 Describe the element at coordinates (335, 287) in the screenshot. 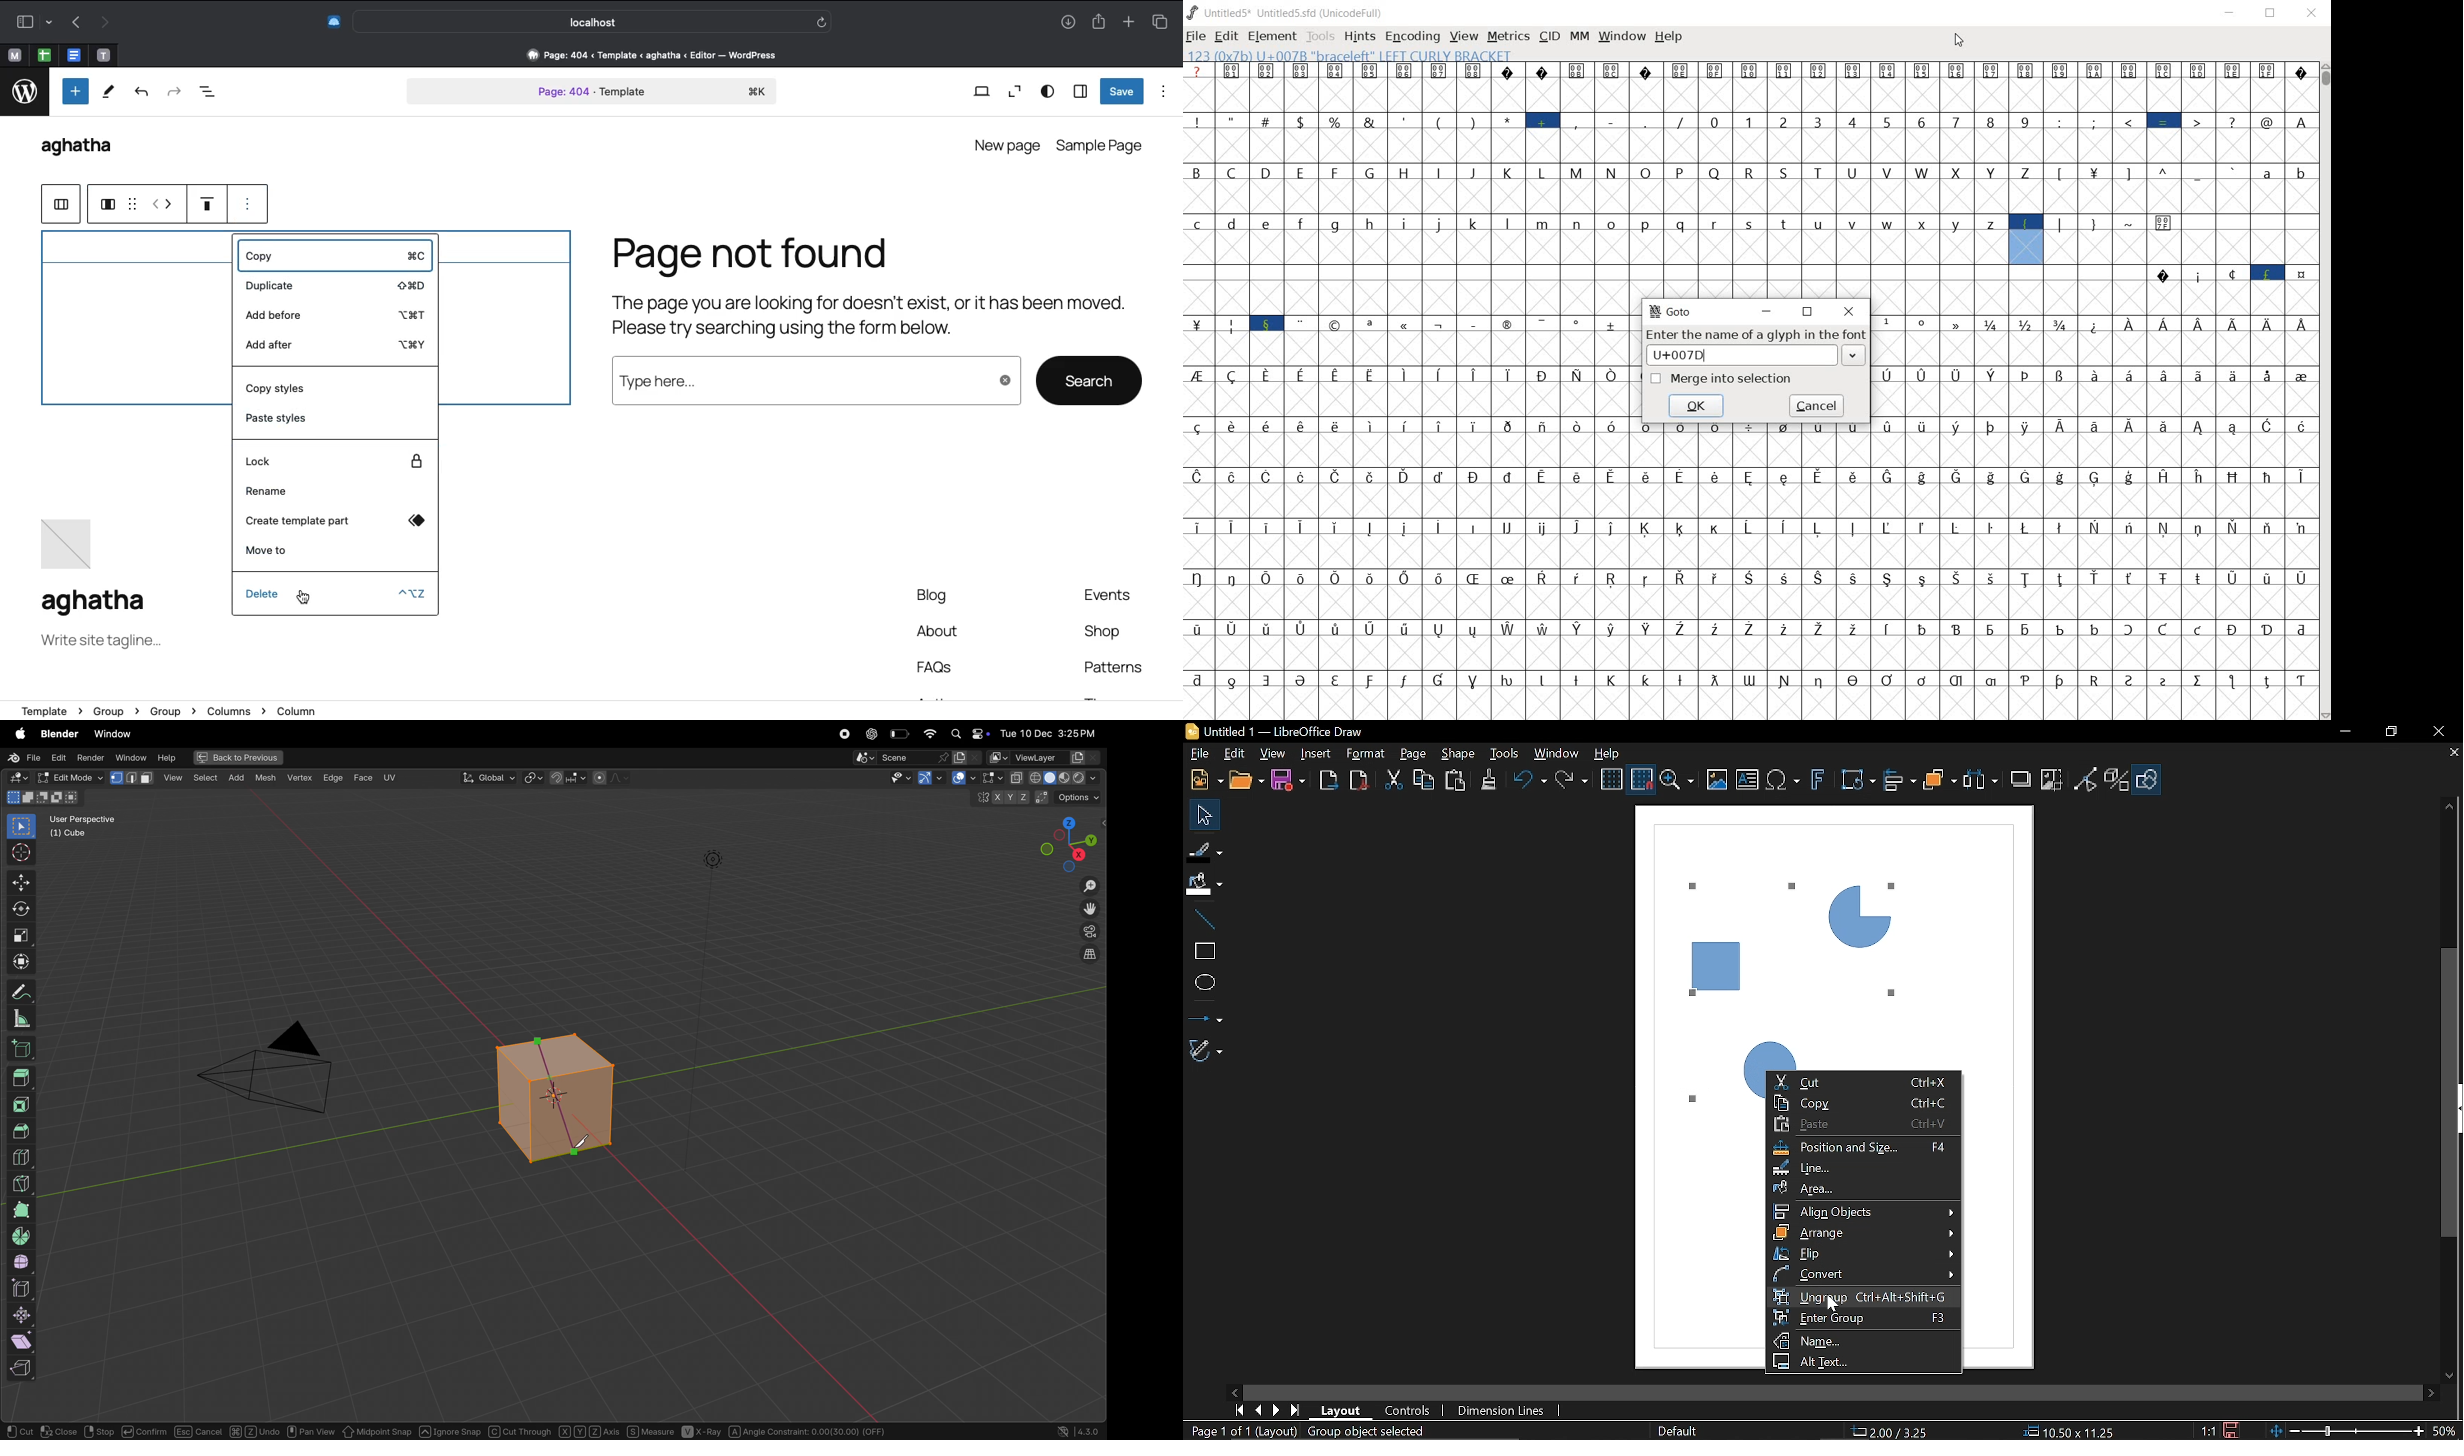

I see `duplicate` at that location.